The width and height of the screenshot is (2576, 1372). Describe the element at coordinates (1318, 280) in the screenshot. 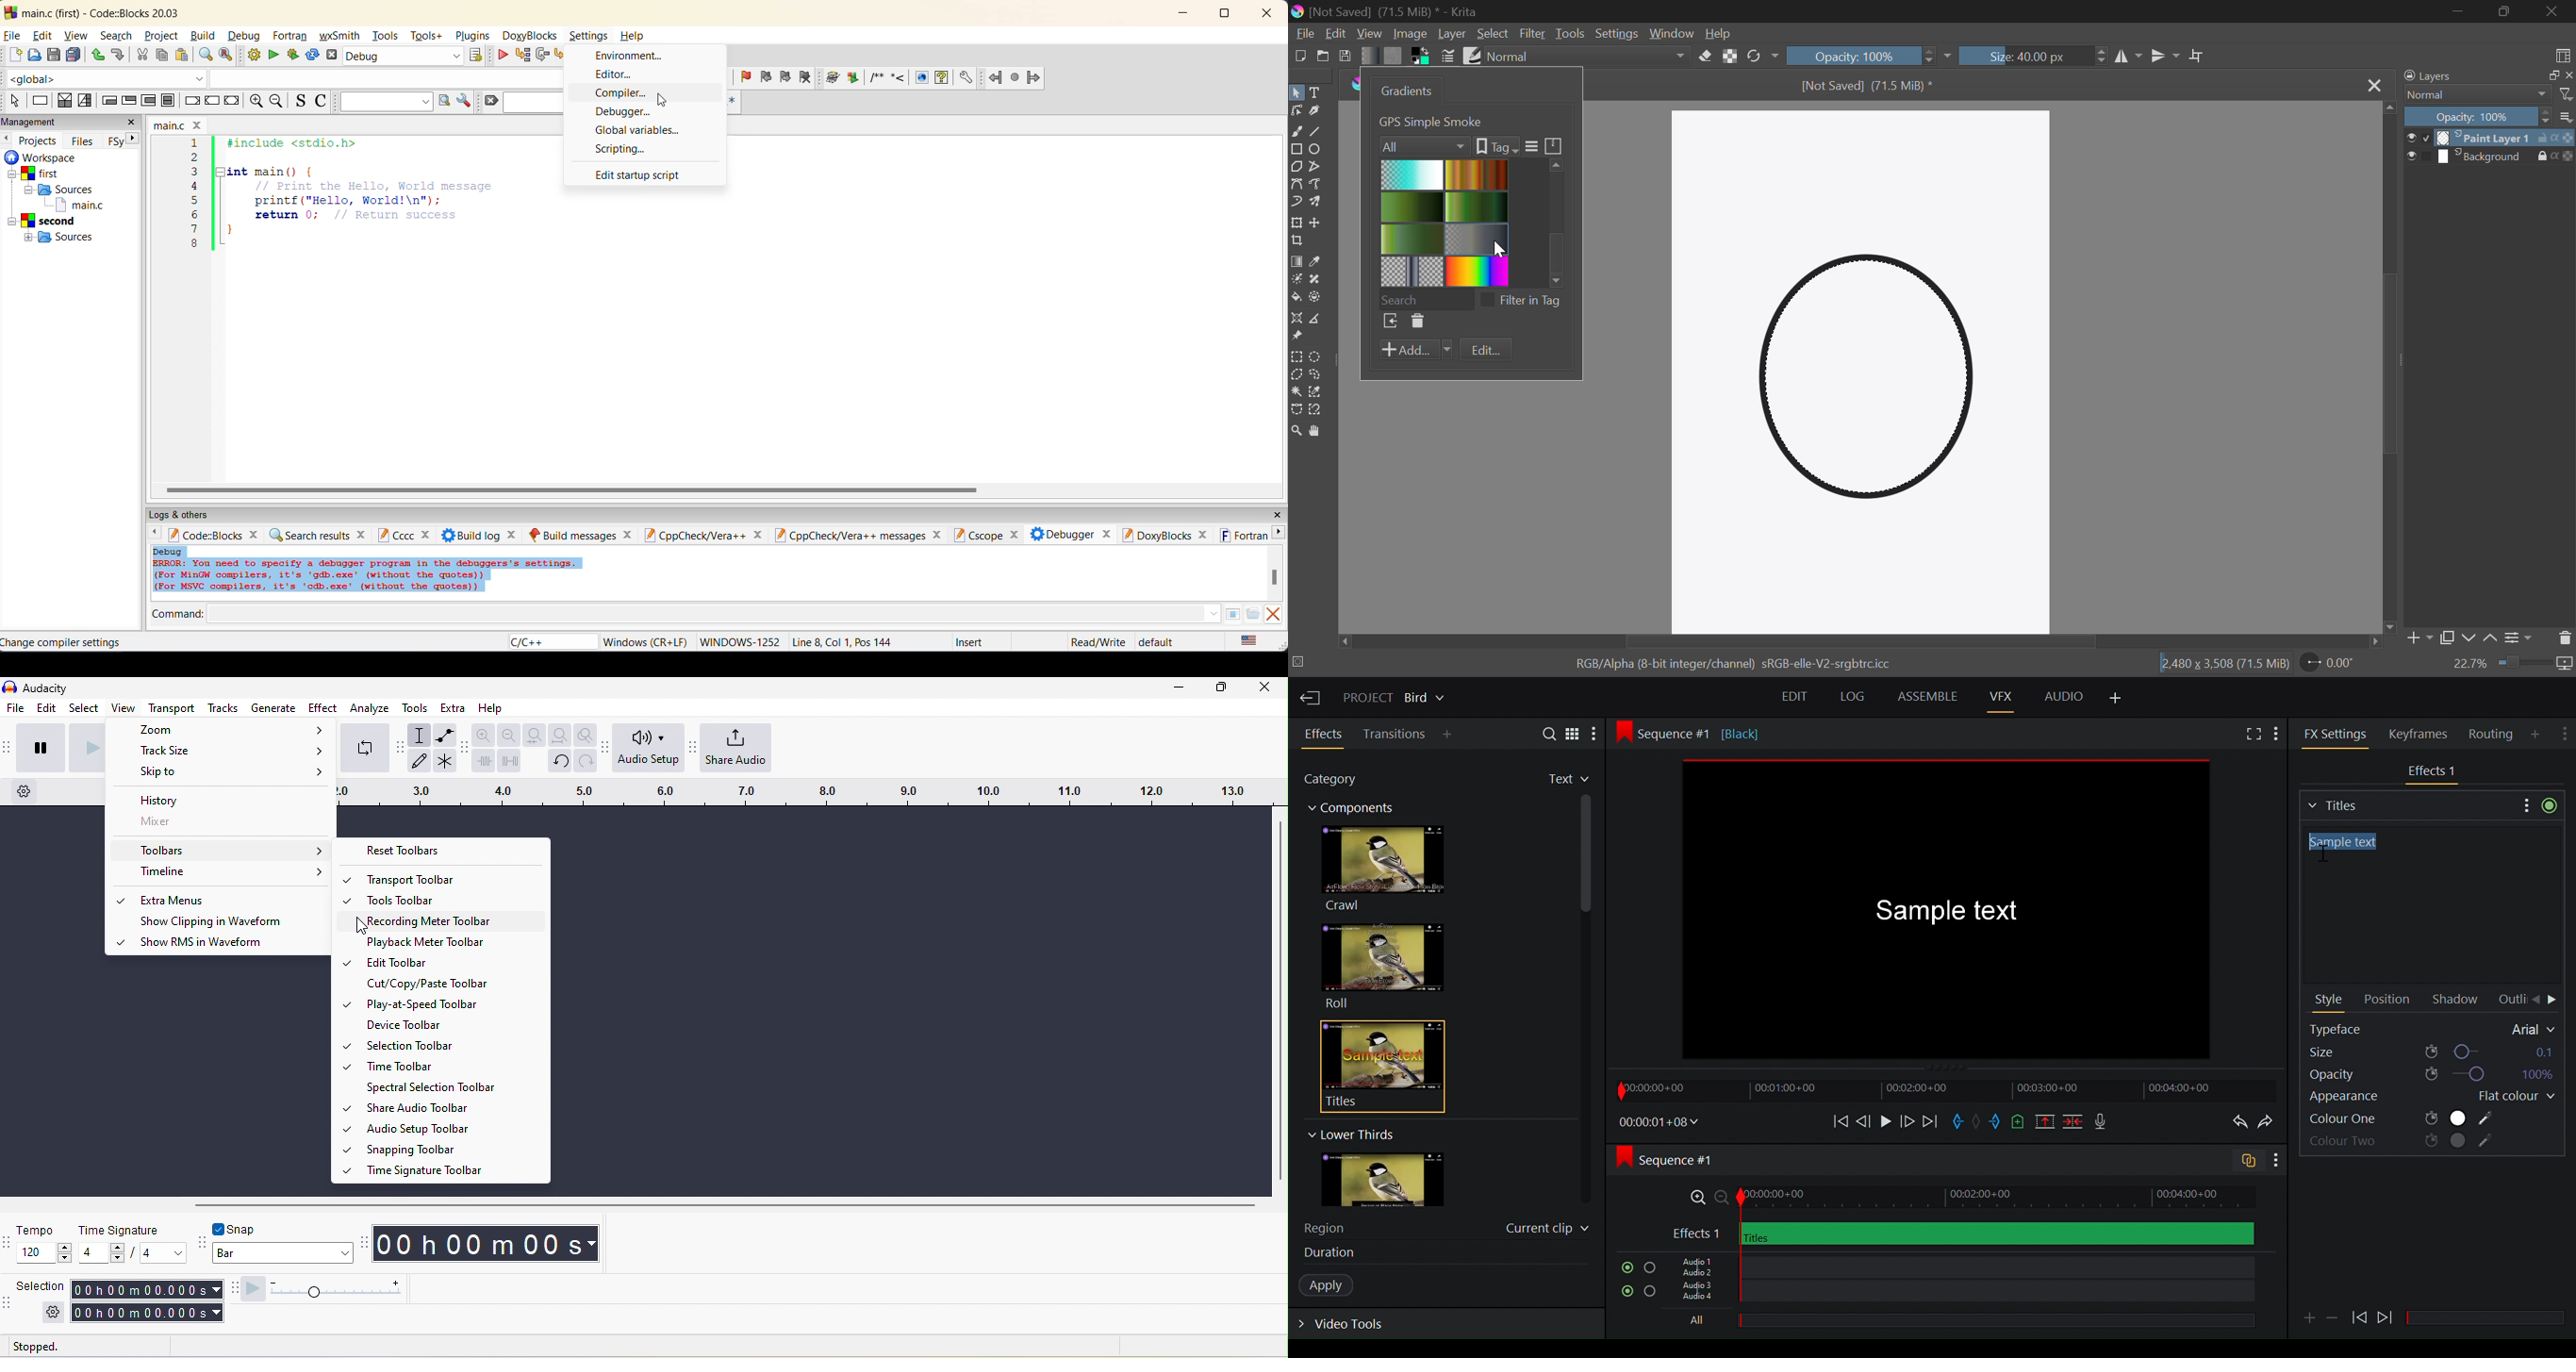

I see `Smart Patch Tool` at that location.